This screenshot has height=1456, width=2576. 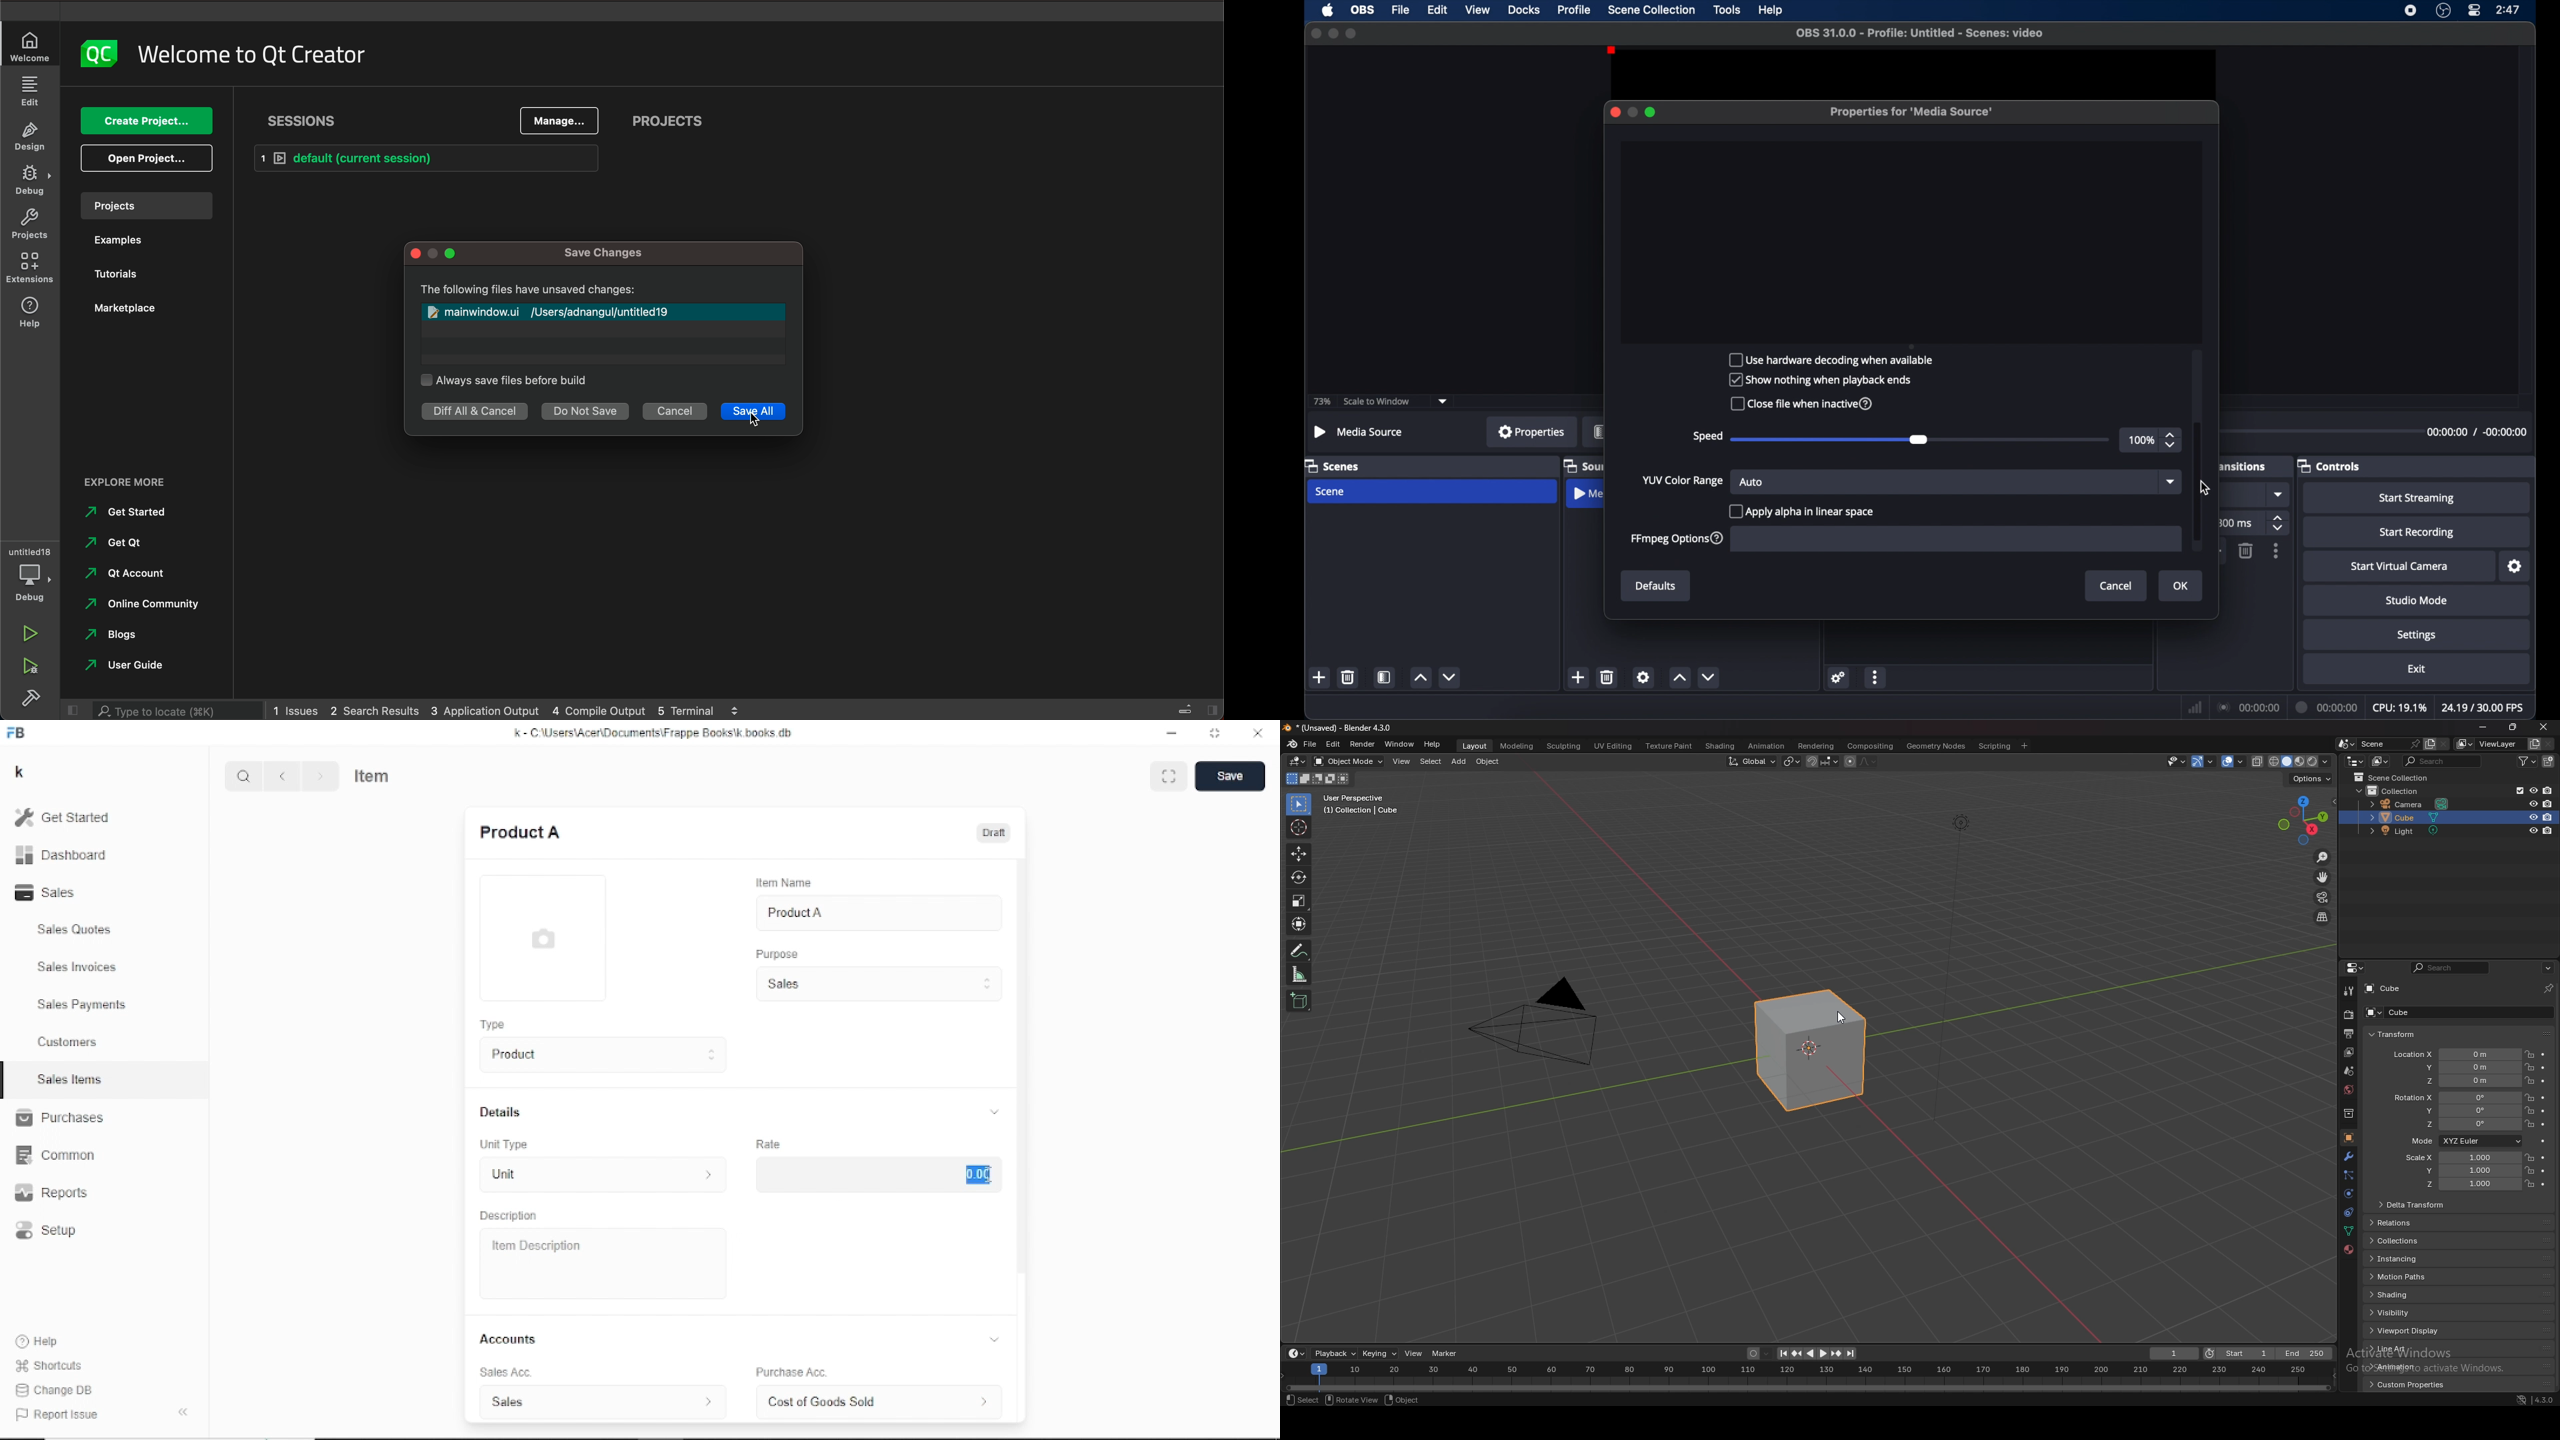 I want to click on settings, so click(x=2417, y=636).